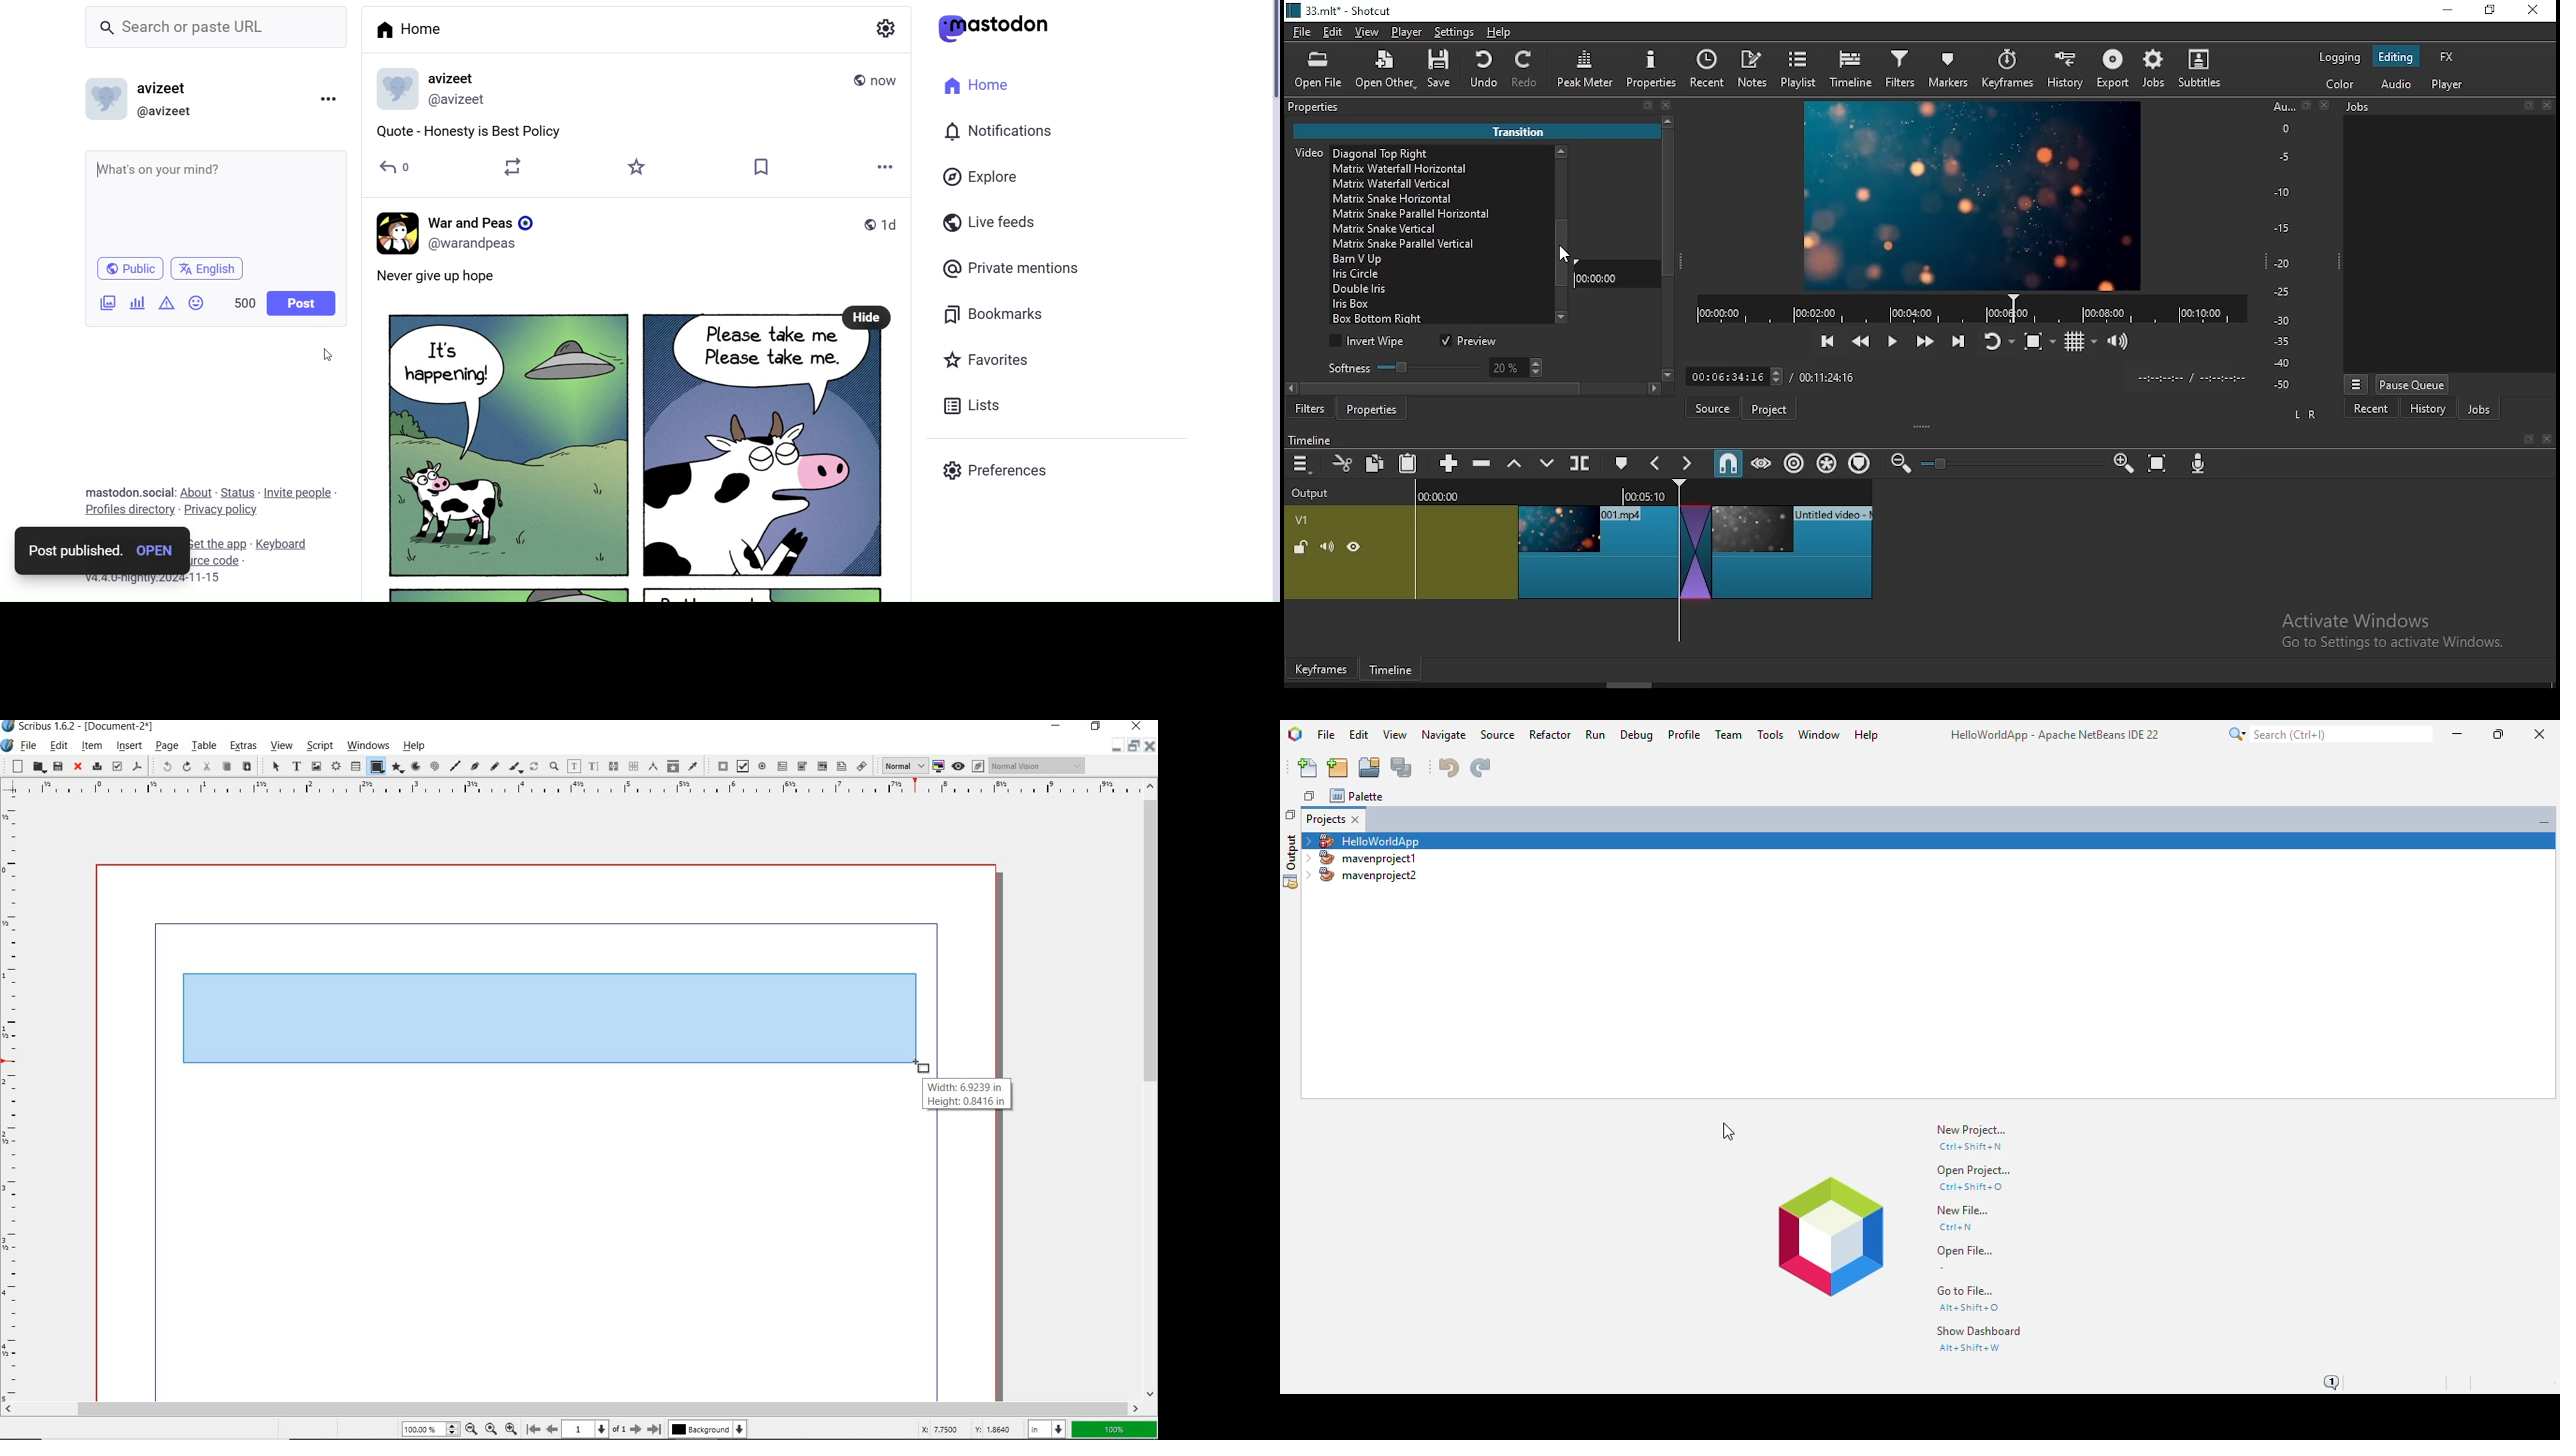 This screenshot has height=1456, width=2576. I want to click on icon and file name, so click(1342, 13).